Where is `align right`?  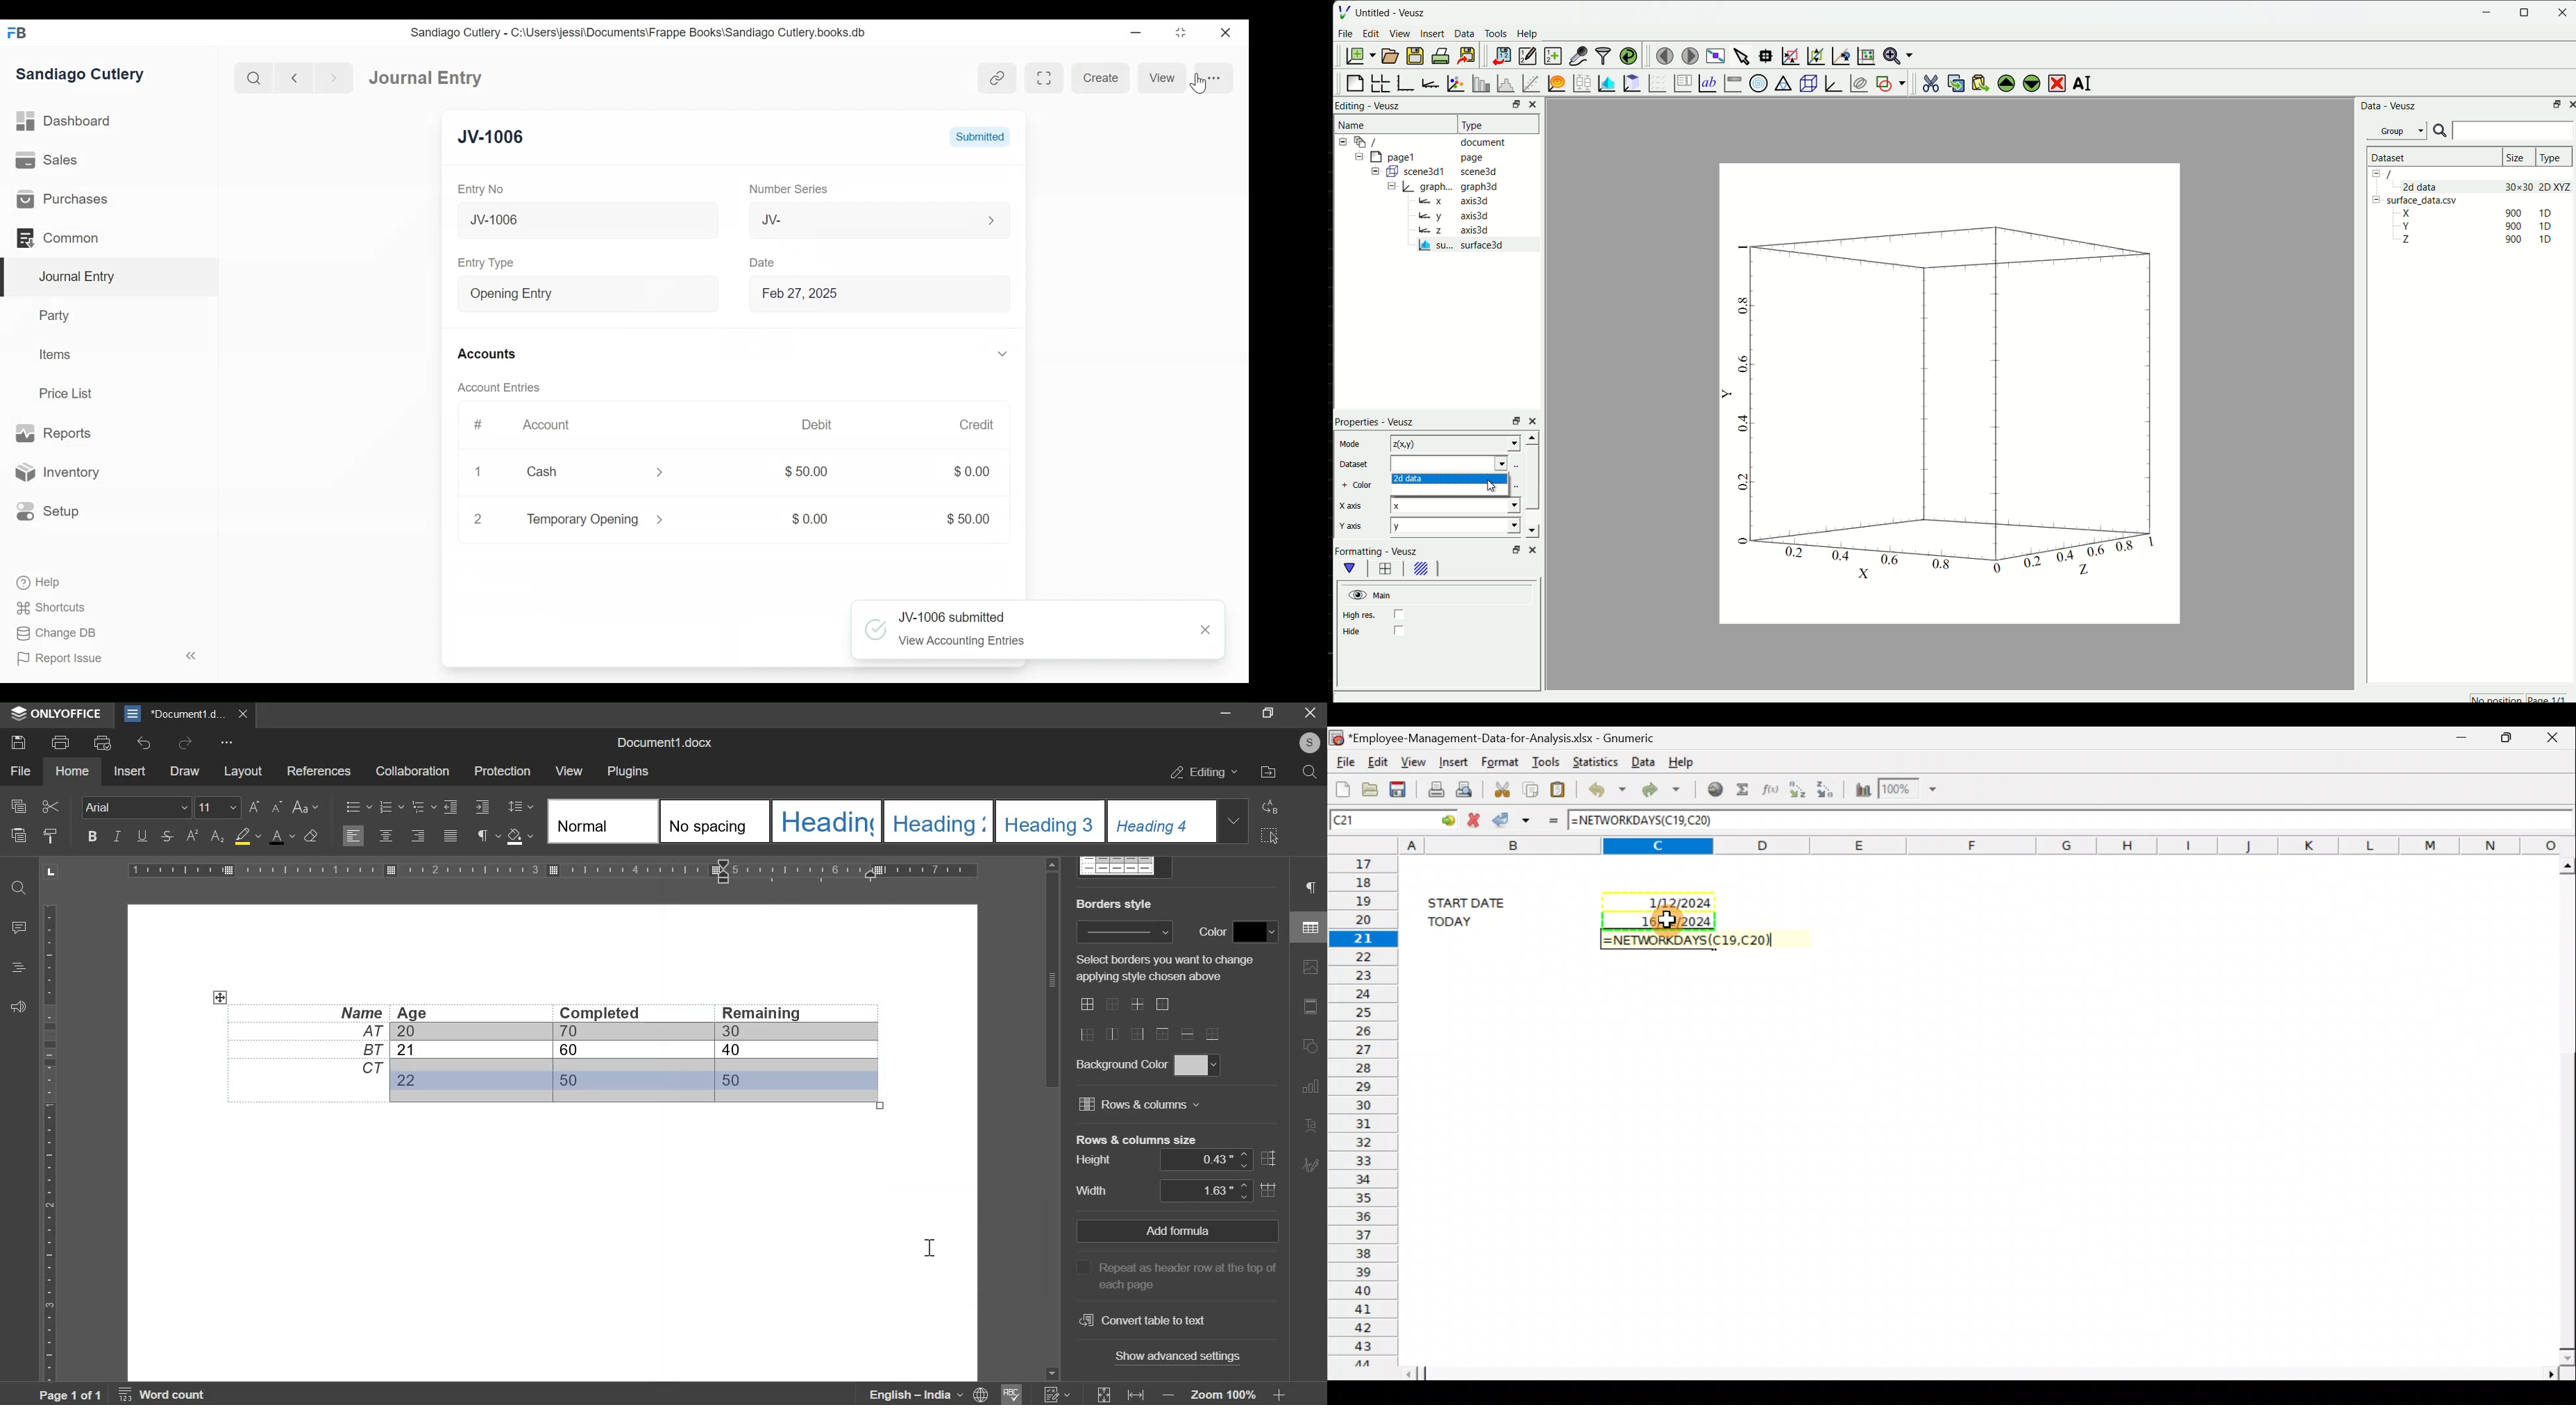
align right is located at coordinates (418, 836).